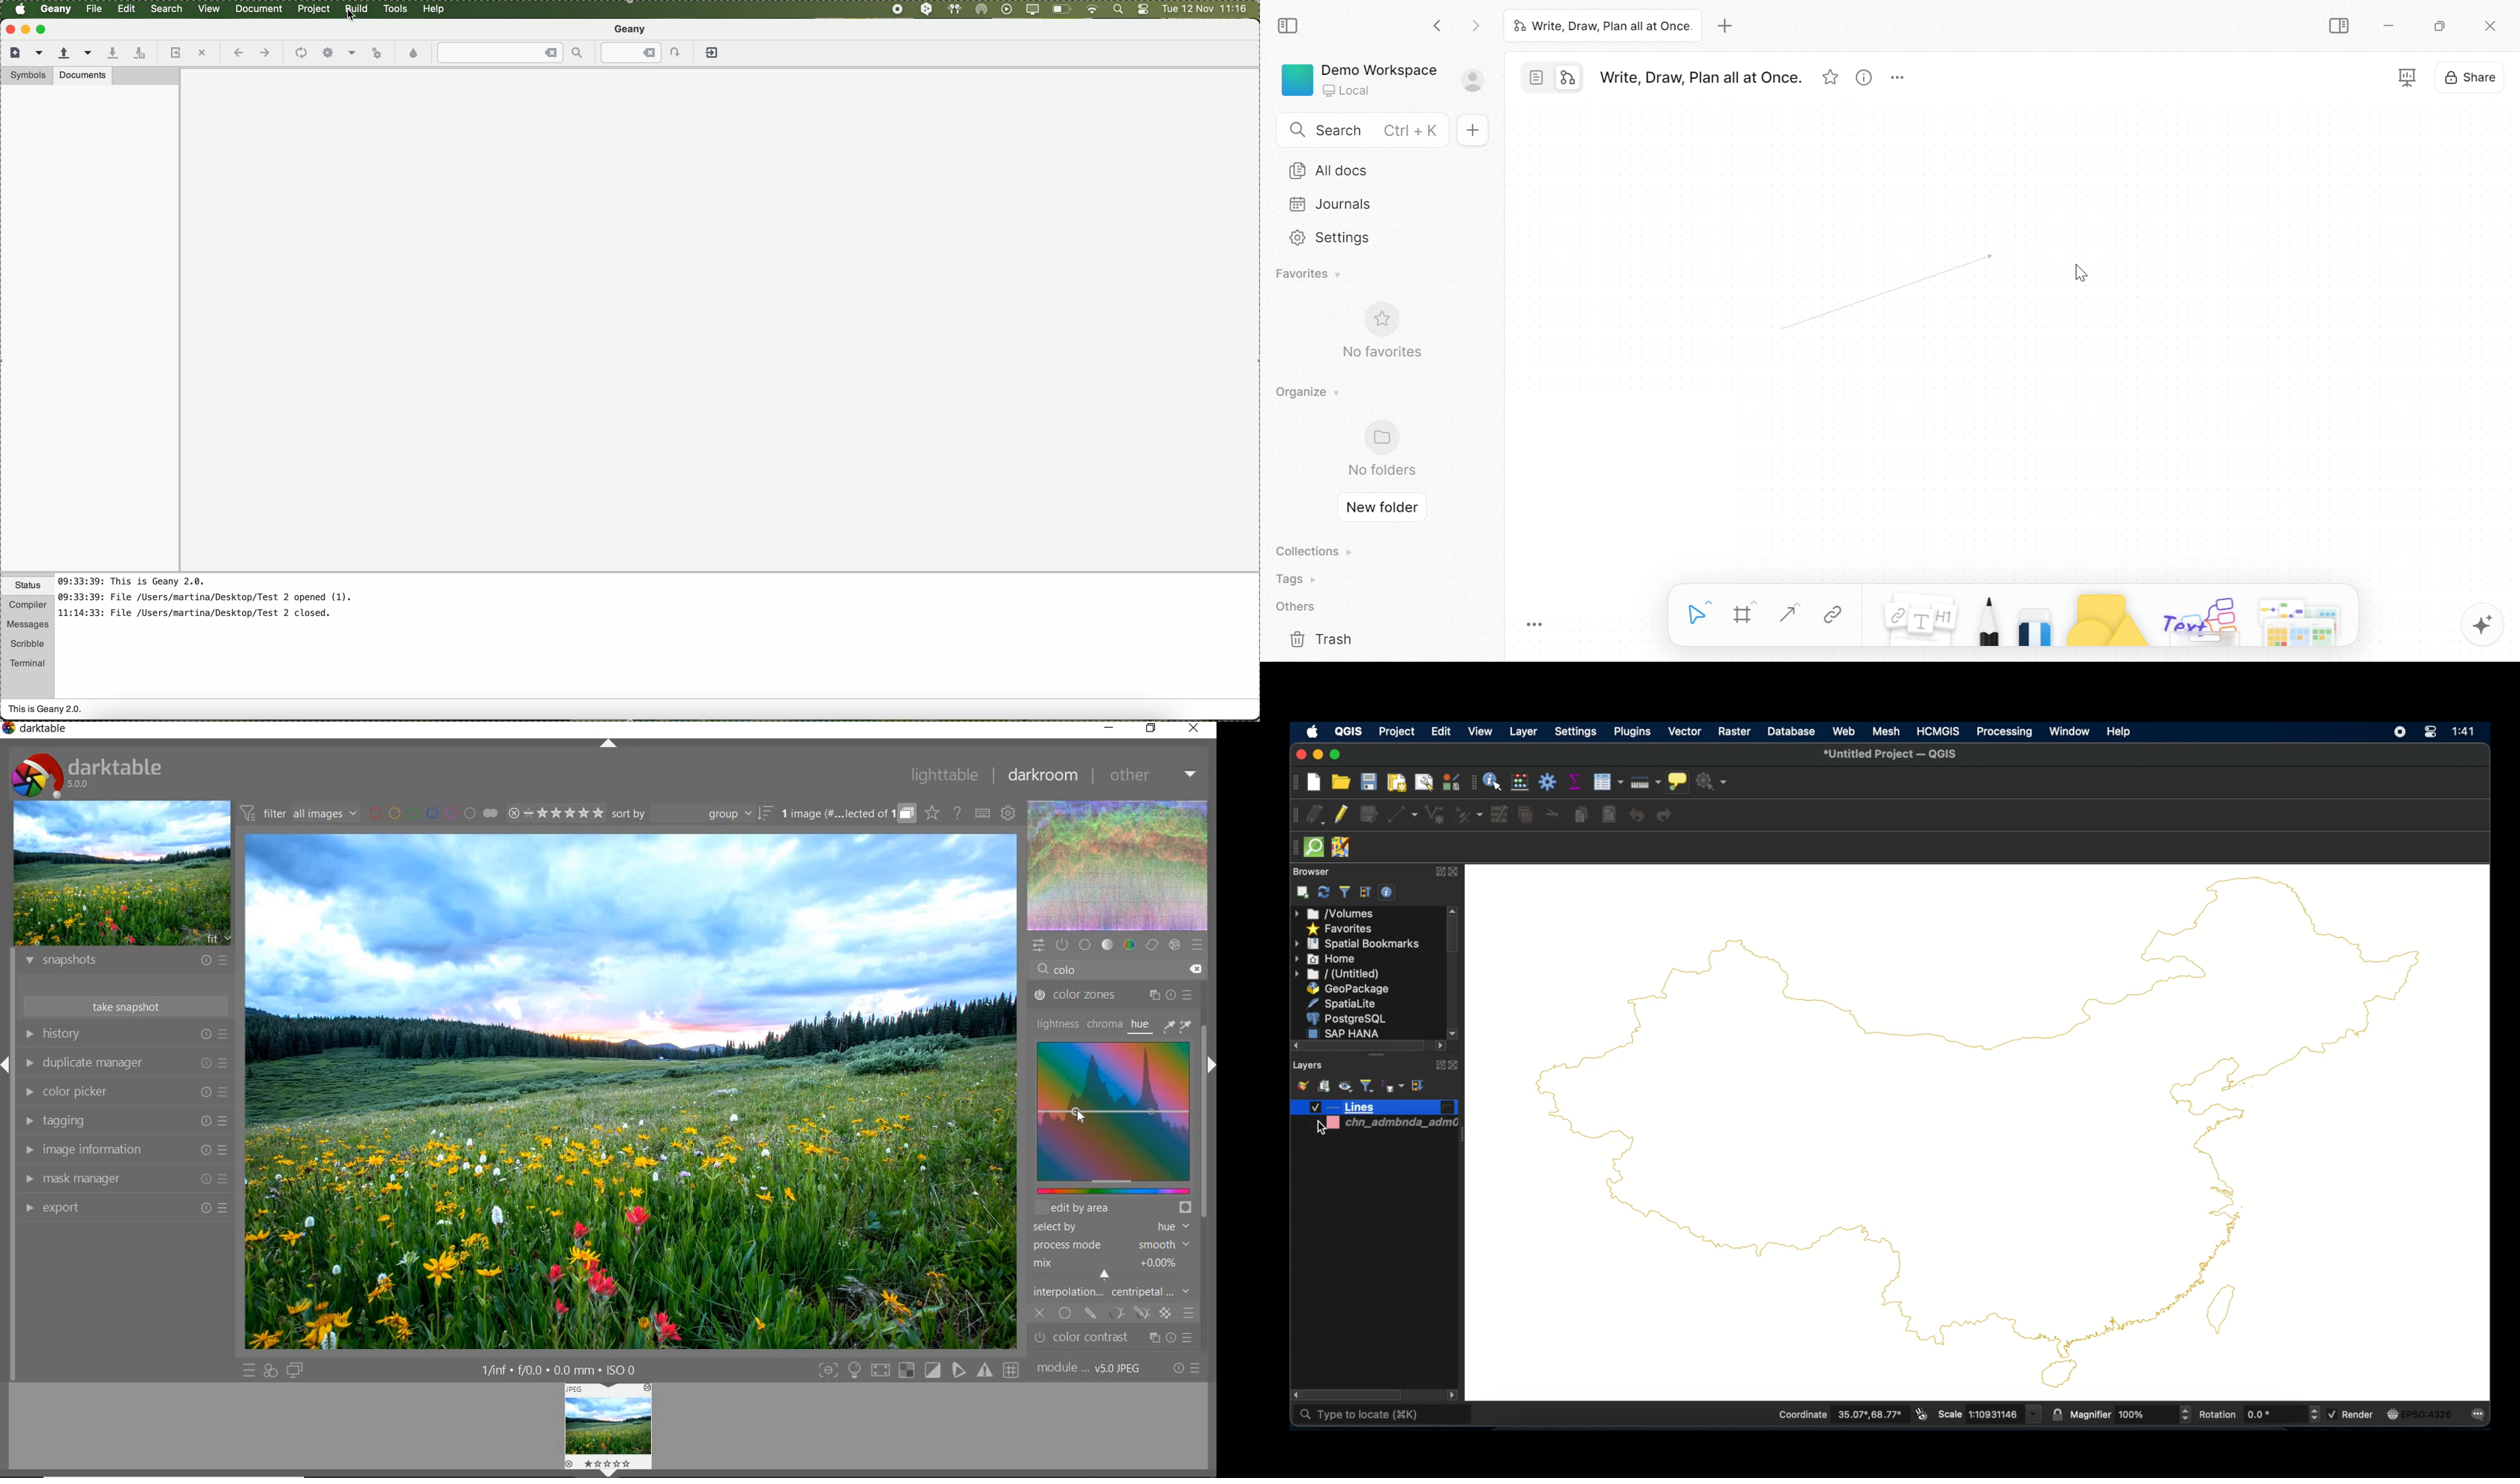 The height and width of the screenshot is (1484, 2520). Describe the element at coordinates (1425, 782) in the screenshot. I see `open layout manager` at that location.